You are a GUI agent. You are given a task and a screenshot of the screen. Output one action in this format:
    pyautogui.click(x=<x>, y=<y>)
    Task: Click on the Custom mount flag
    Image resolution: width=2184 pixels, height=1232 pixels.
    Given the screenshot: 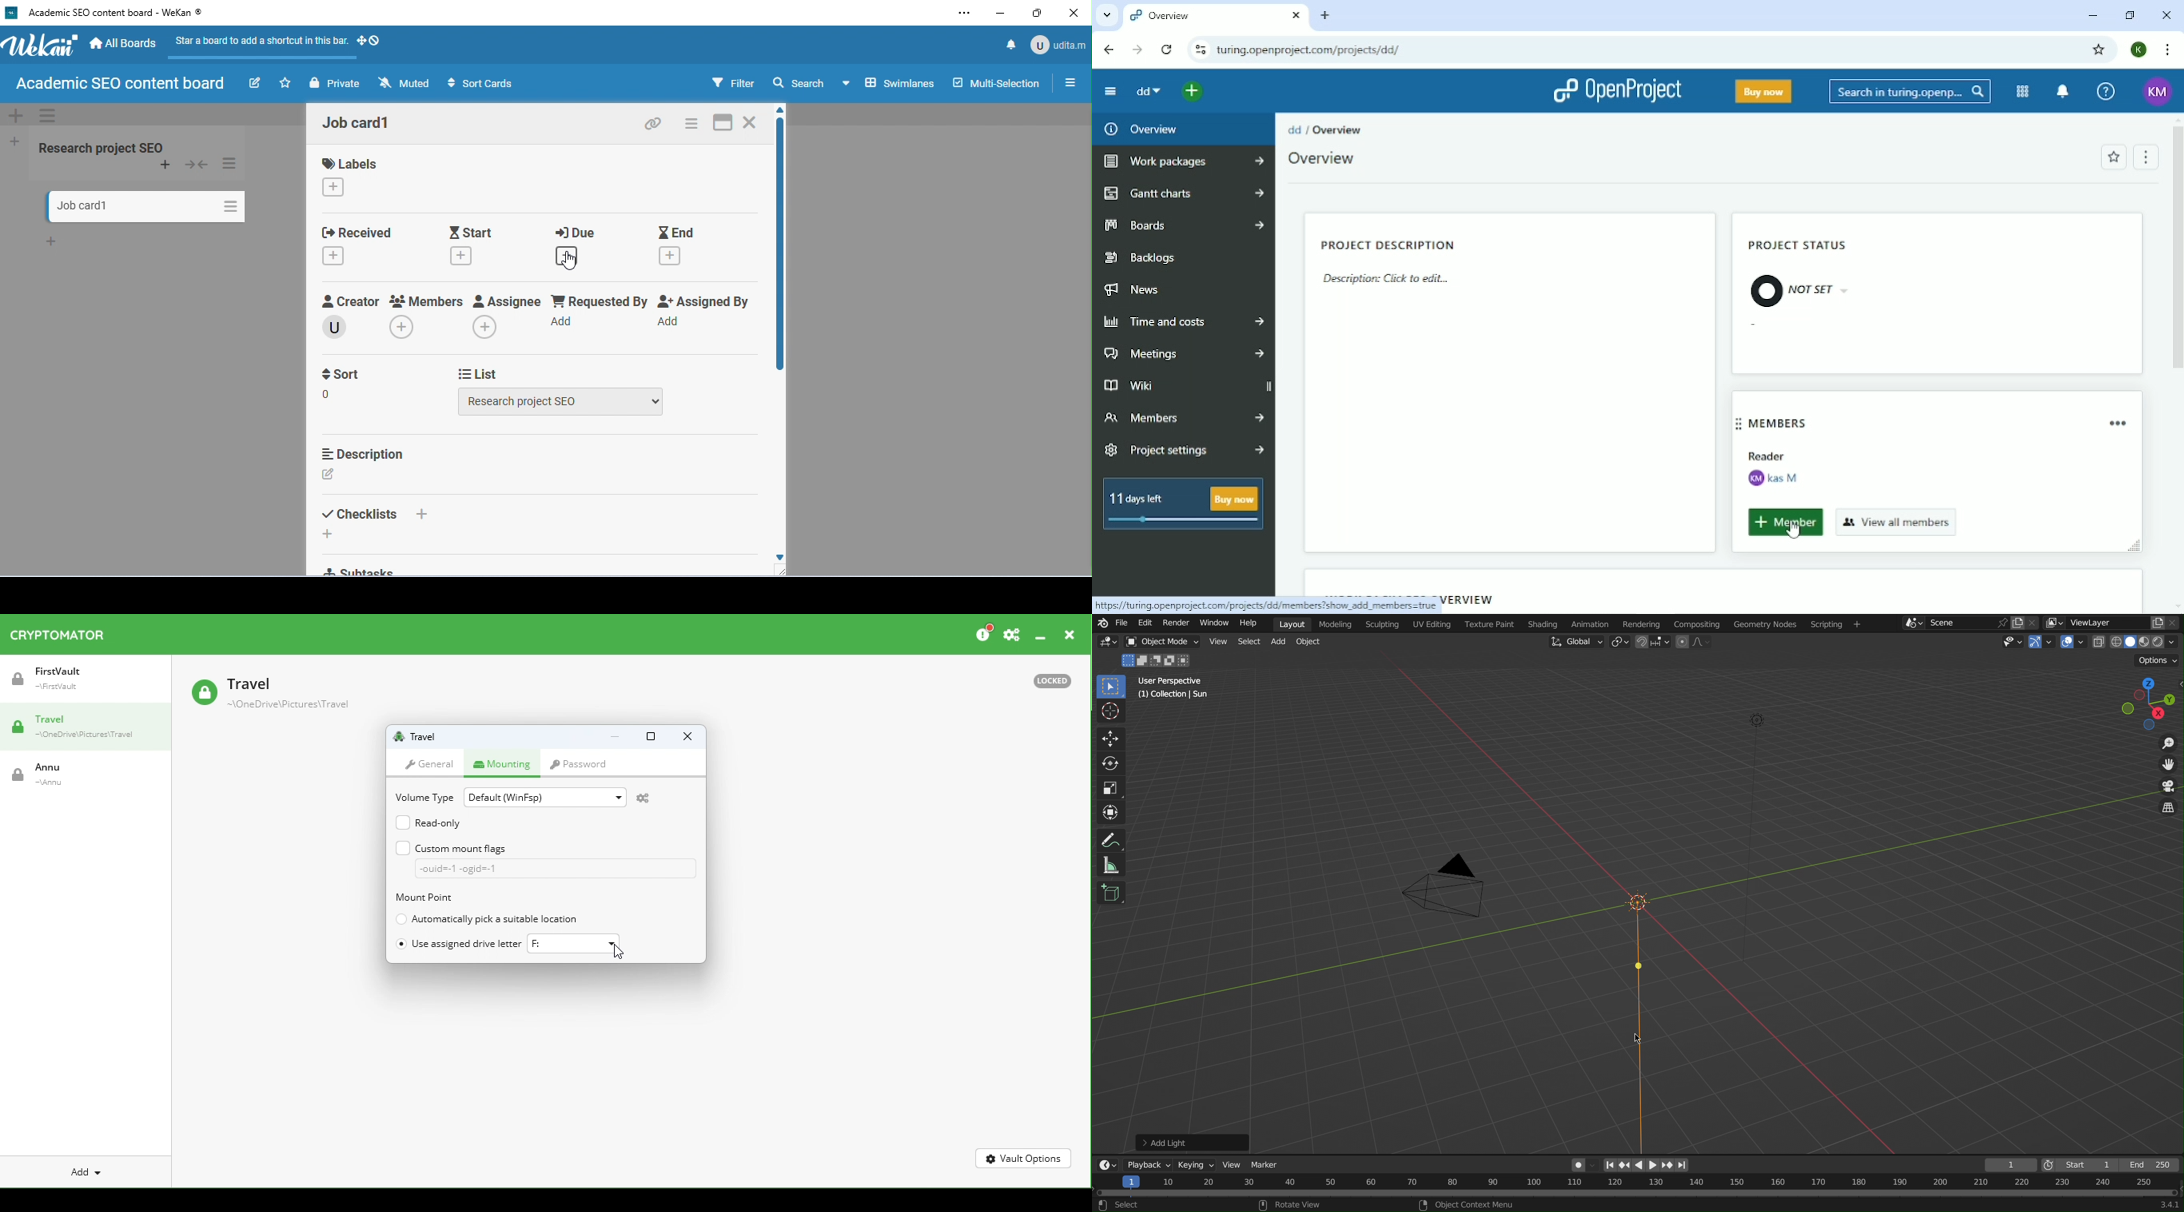 What is the action you would take?
    pyautogui.click(x=542, y=859)
    